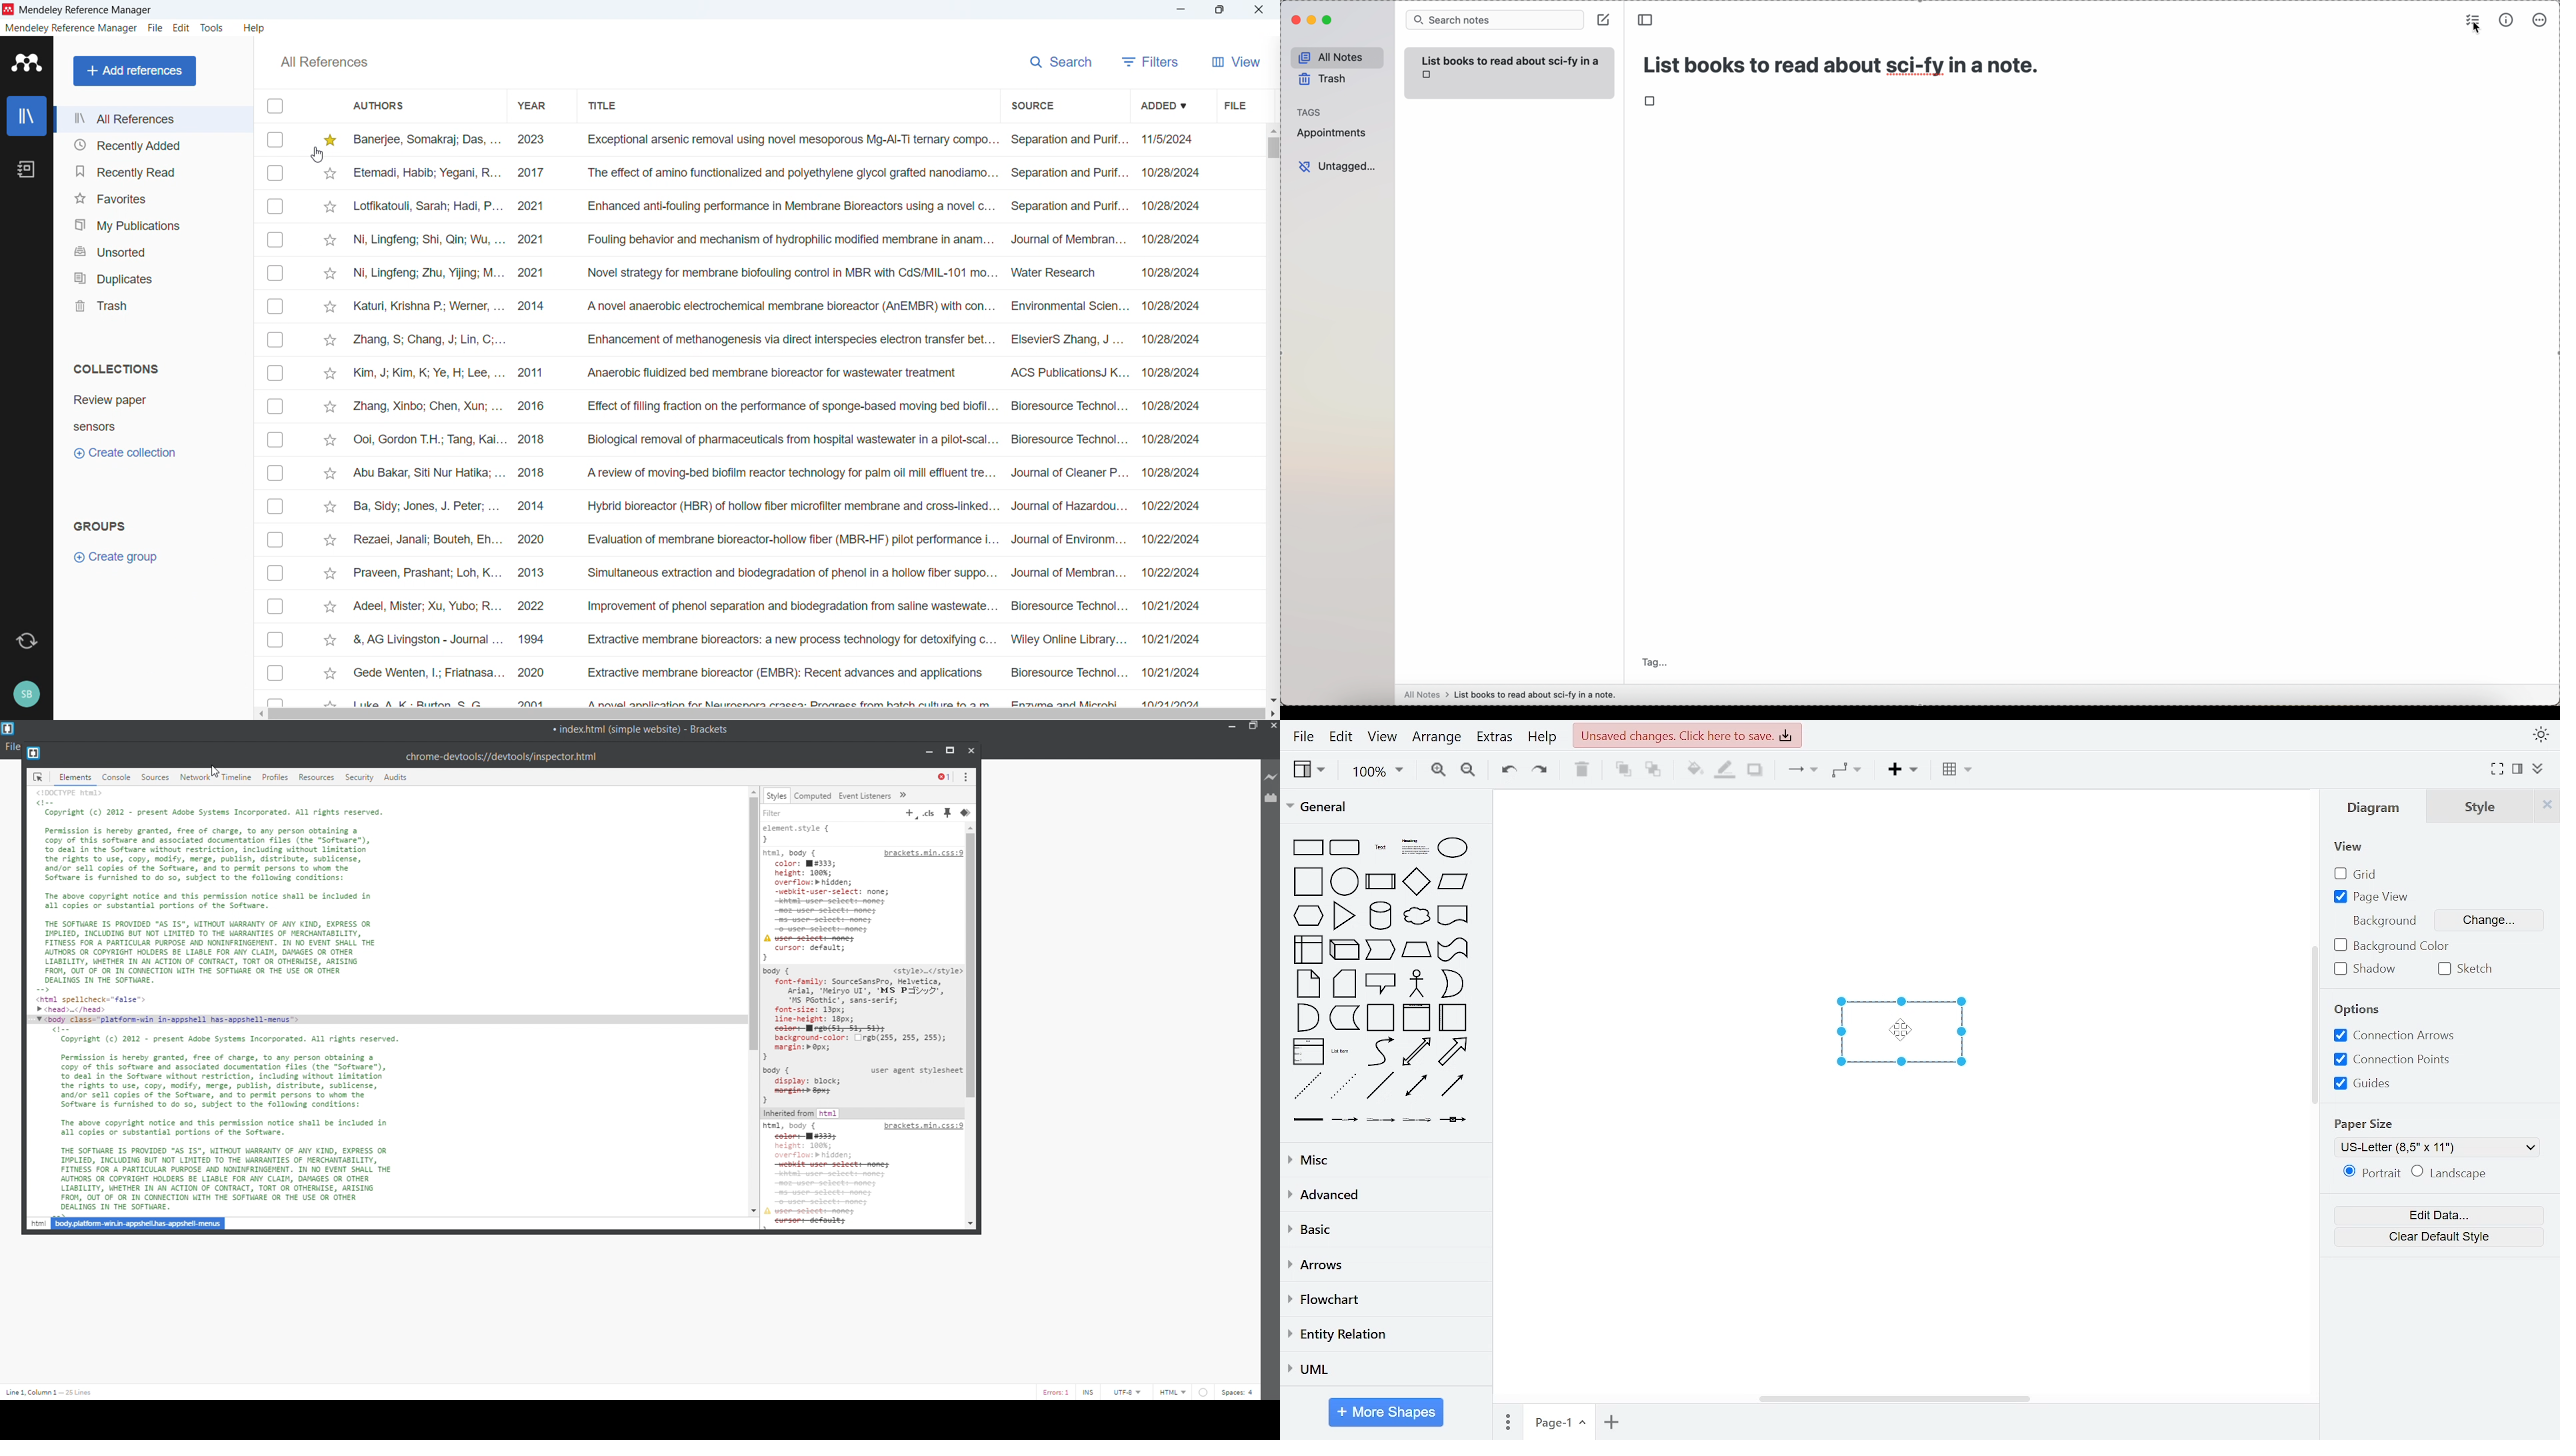 This screenshot has height=1456, width=2576. I want to click on to back, so click(1654, 772).